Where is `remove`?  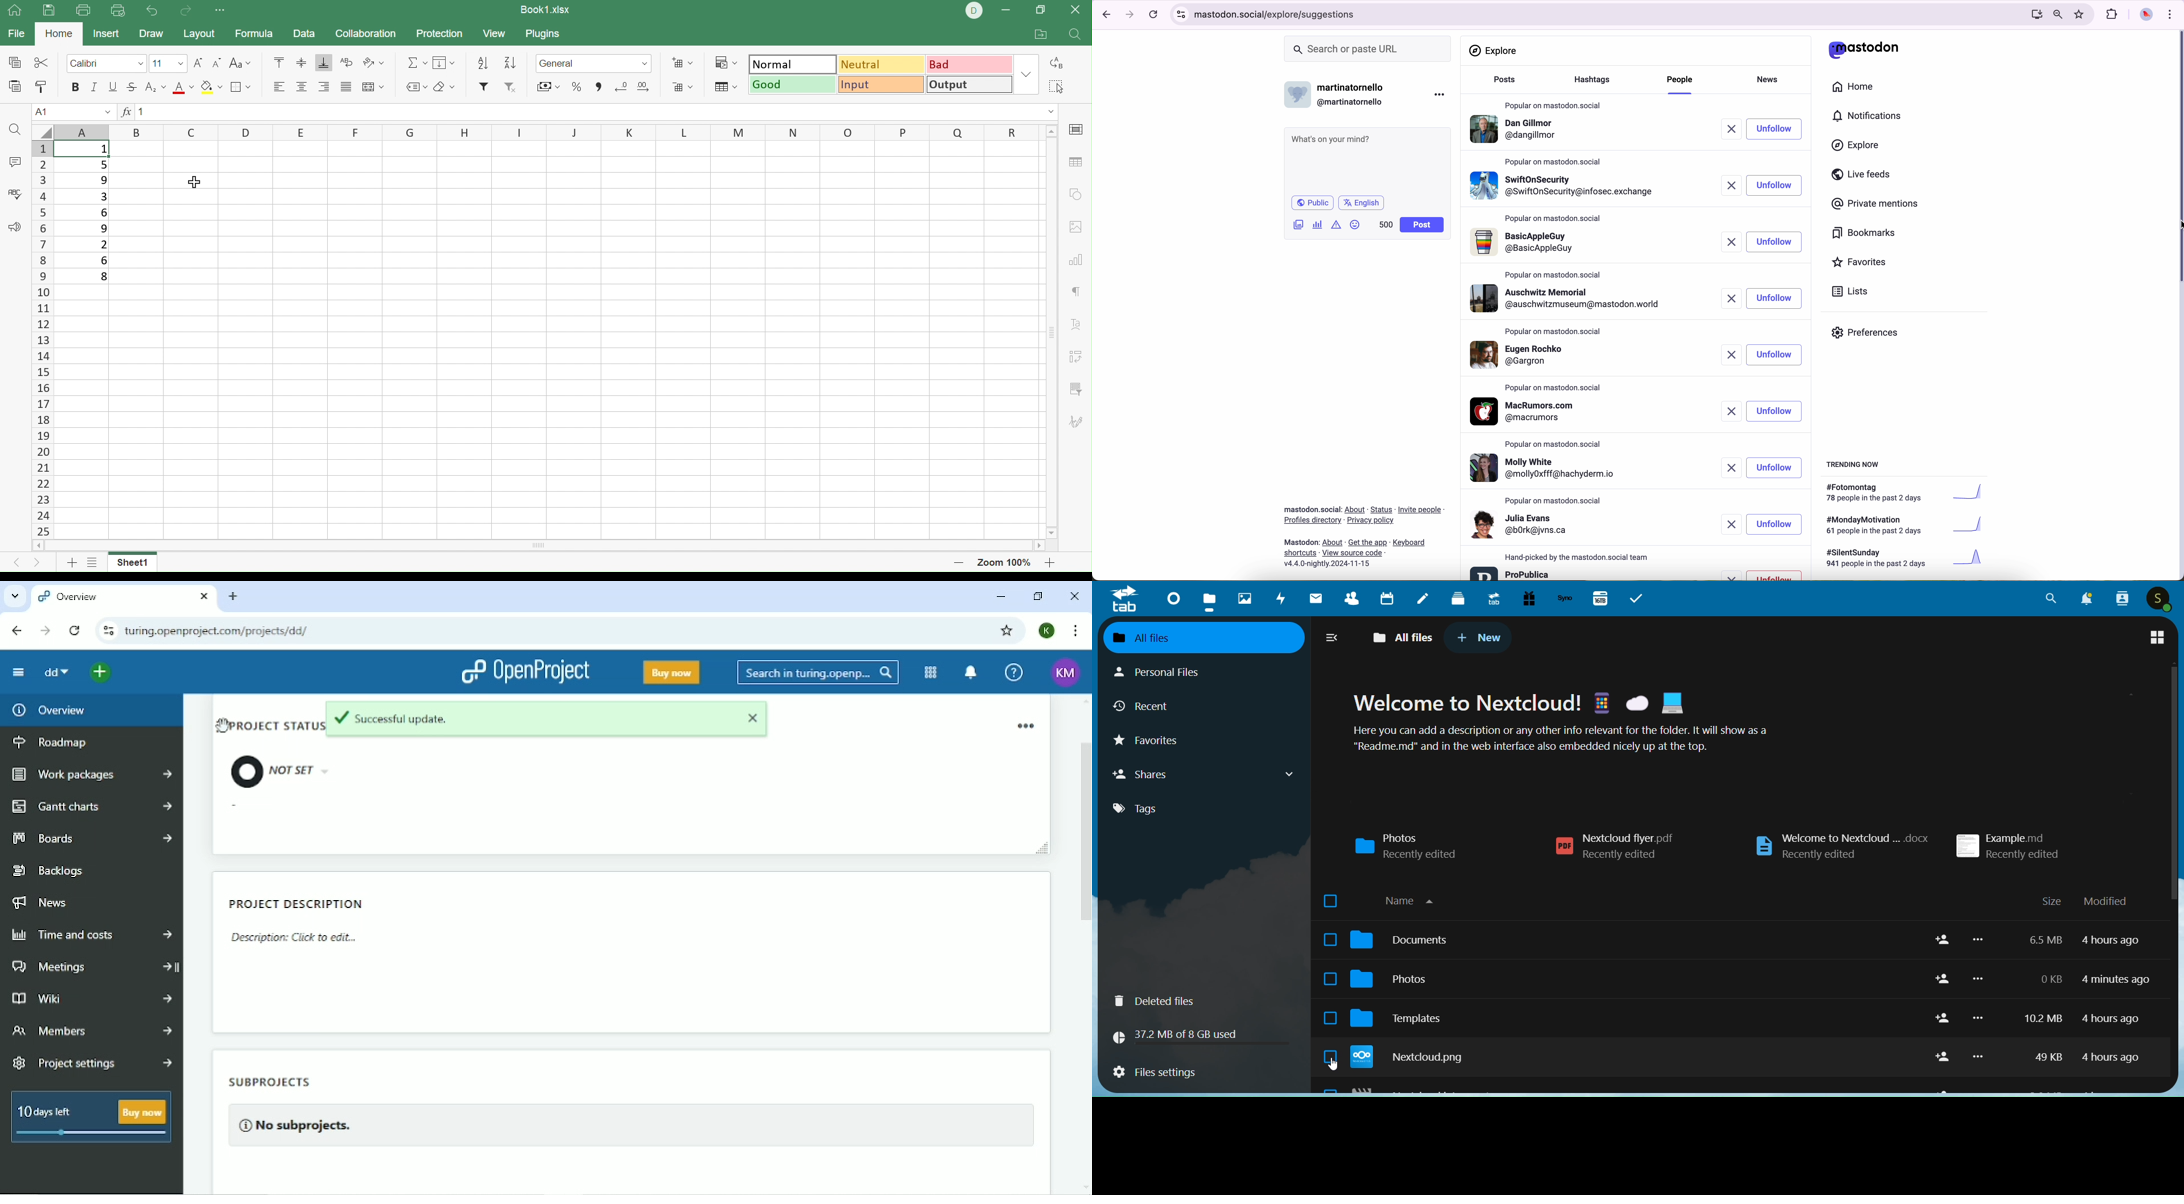 remove is located at coordinates (1734, 298).